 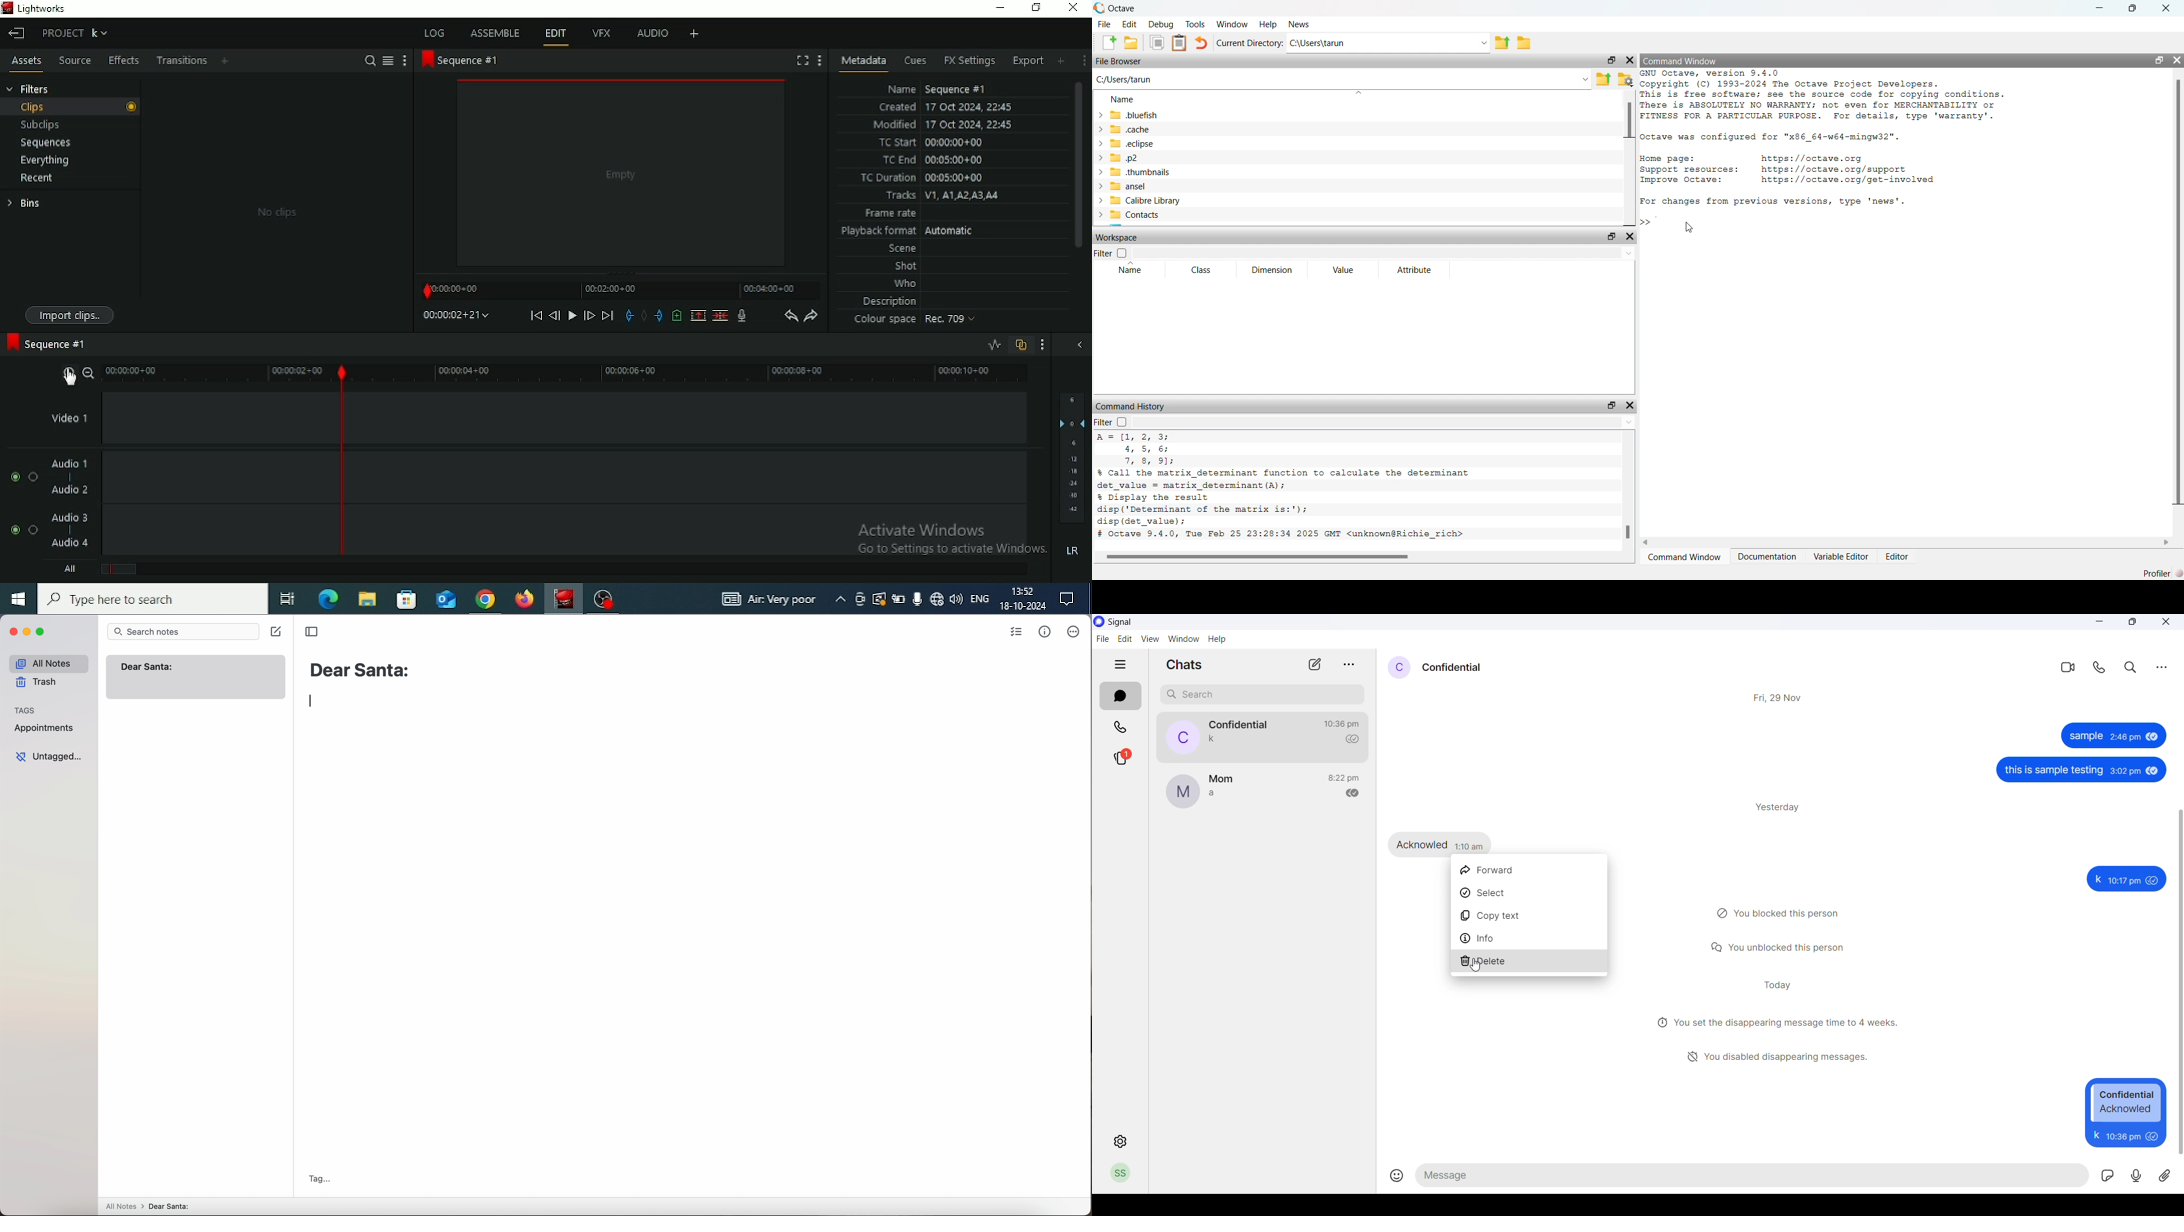 What do you see at coordinates (45, 143) in the screenshot?
I see `Sequences` at bounding box center [45, 143].